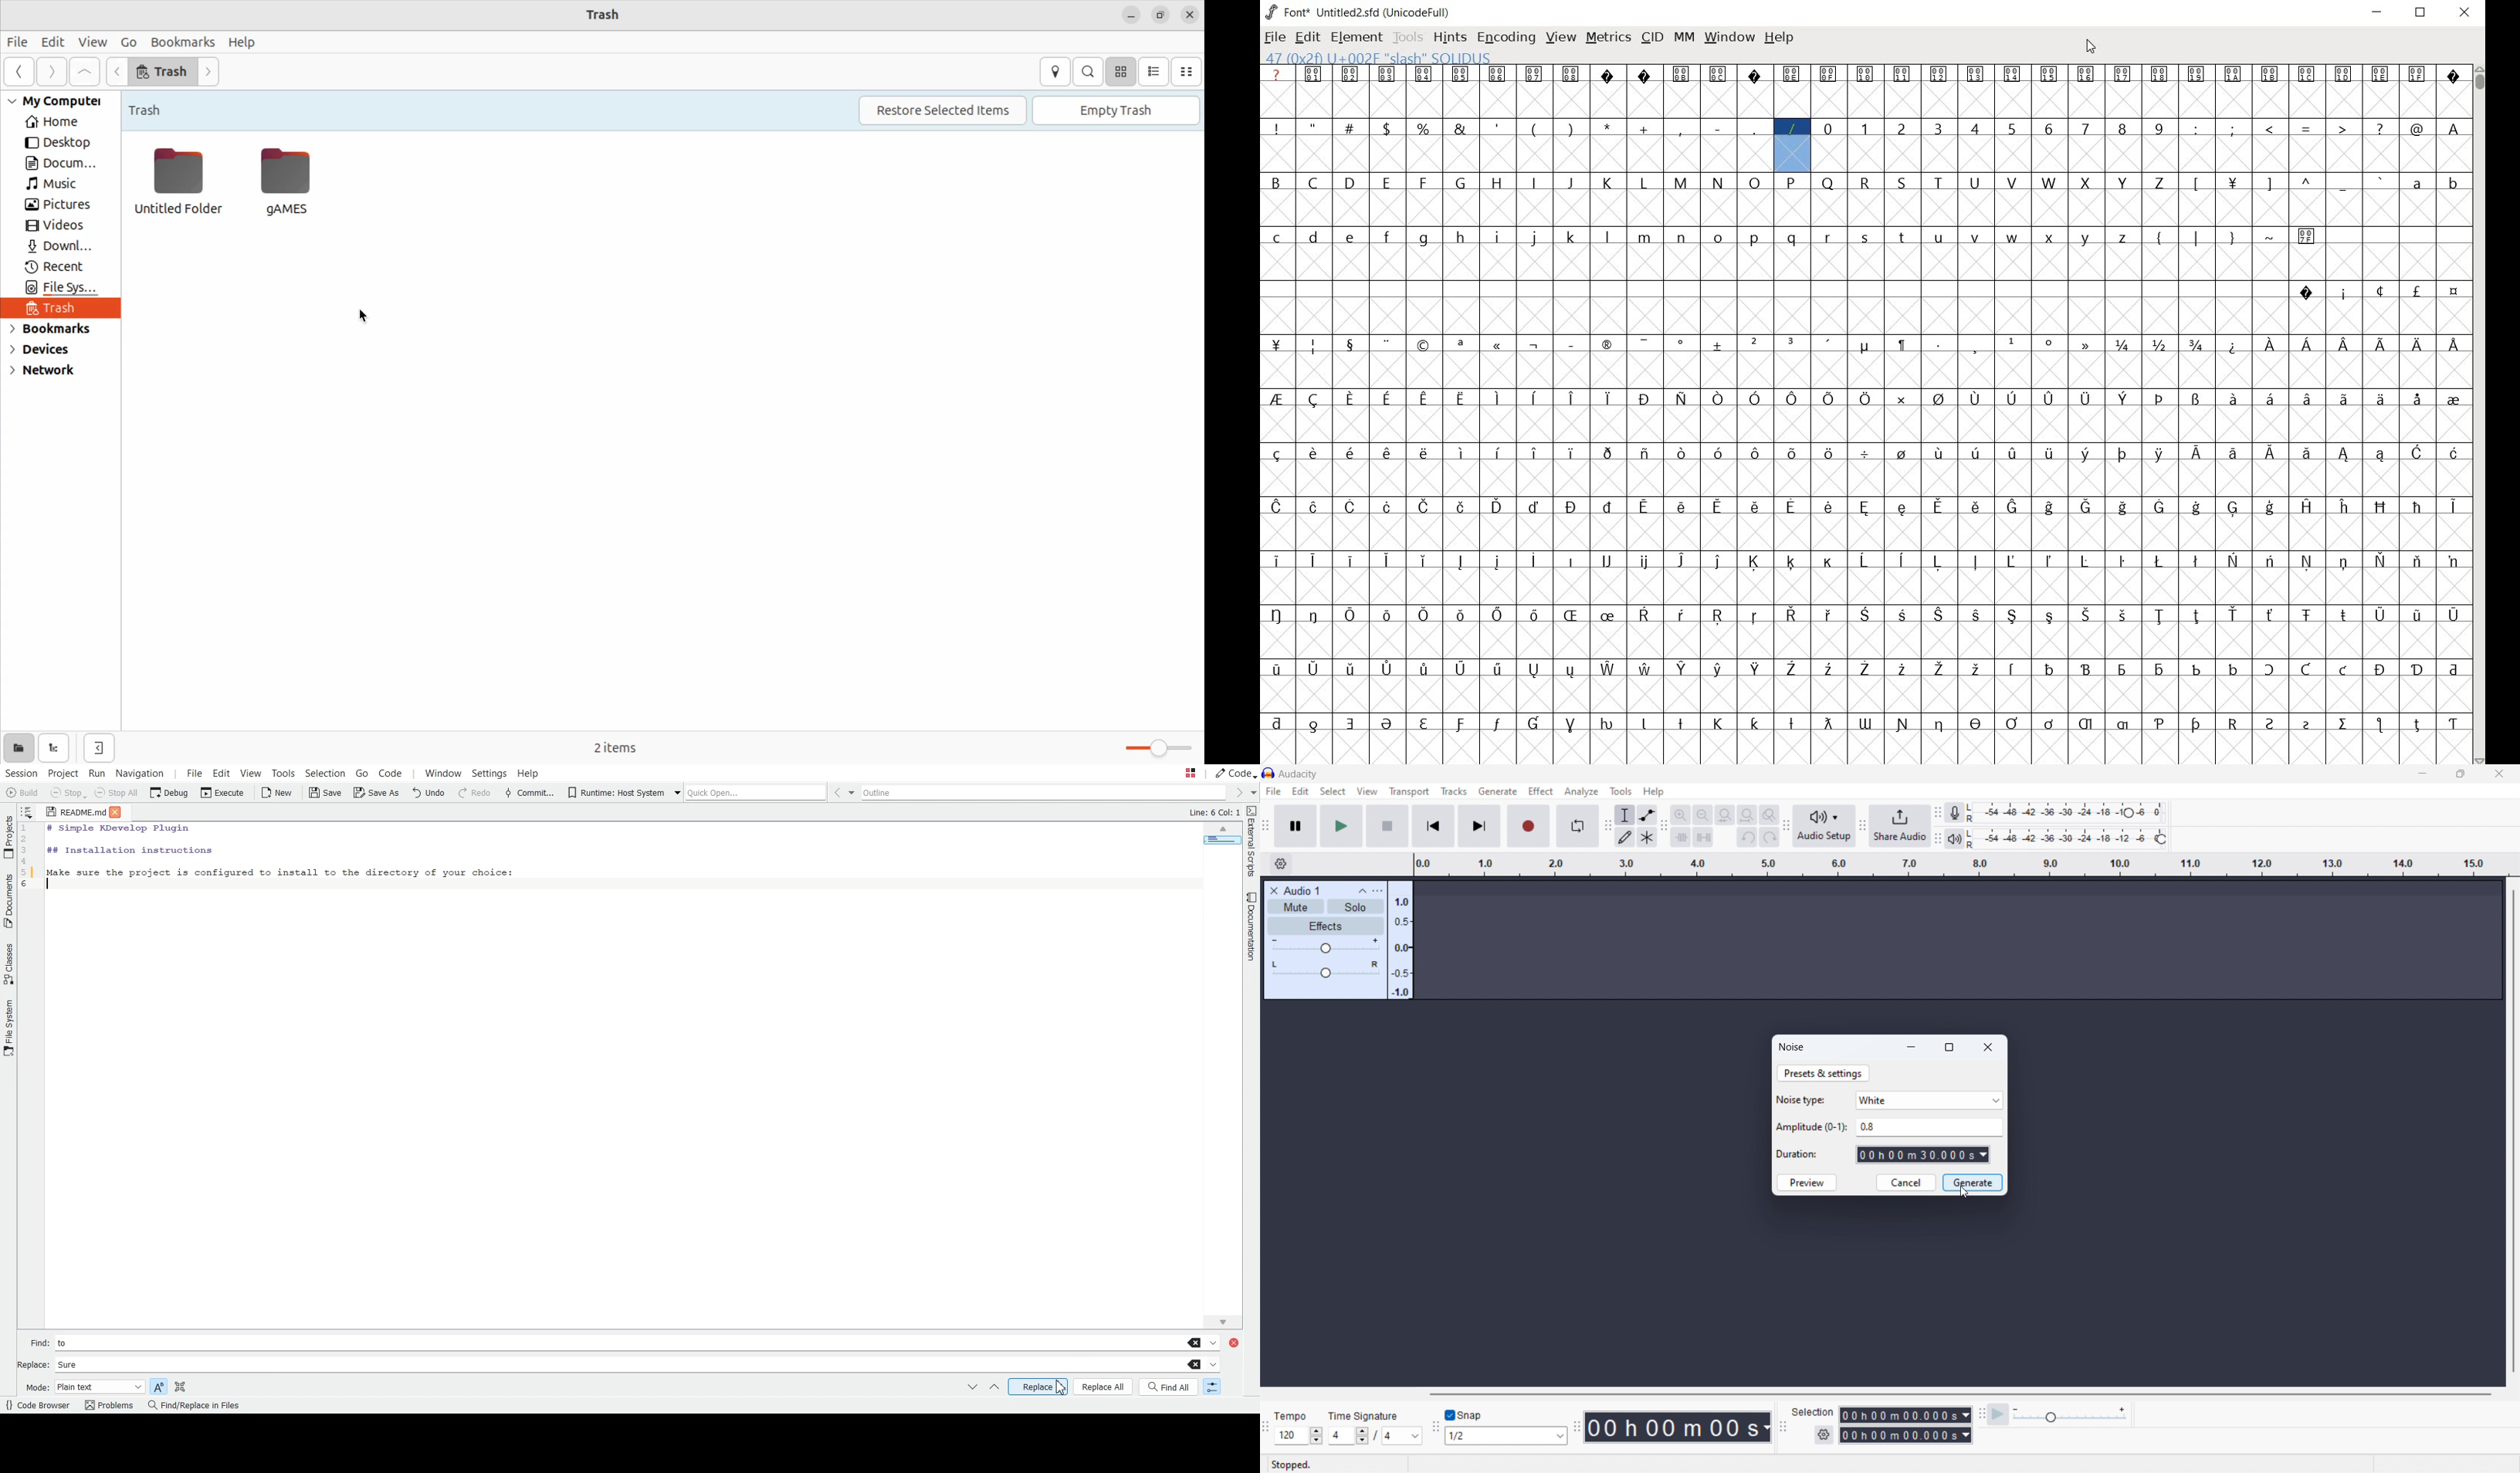 Image resolution: width=2520 pixels, height=1484 pixels. Describe the element at coordinates (1828, 74) in the screenshot. I see `glyph` at that location.